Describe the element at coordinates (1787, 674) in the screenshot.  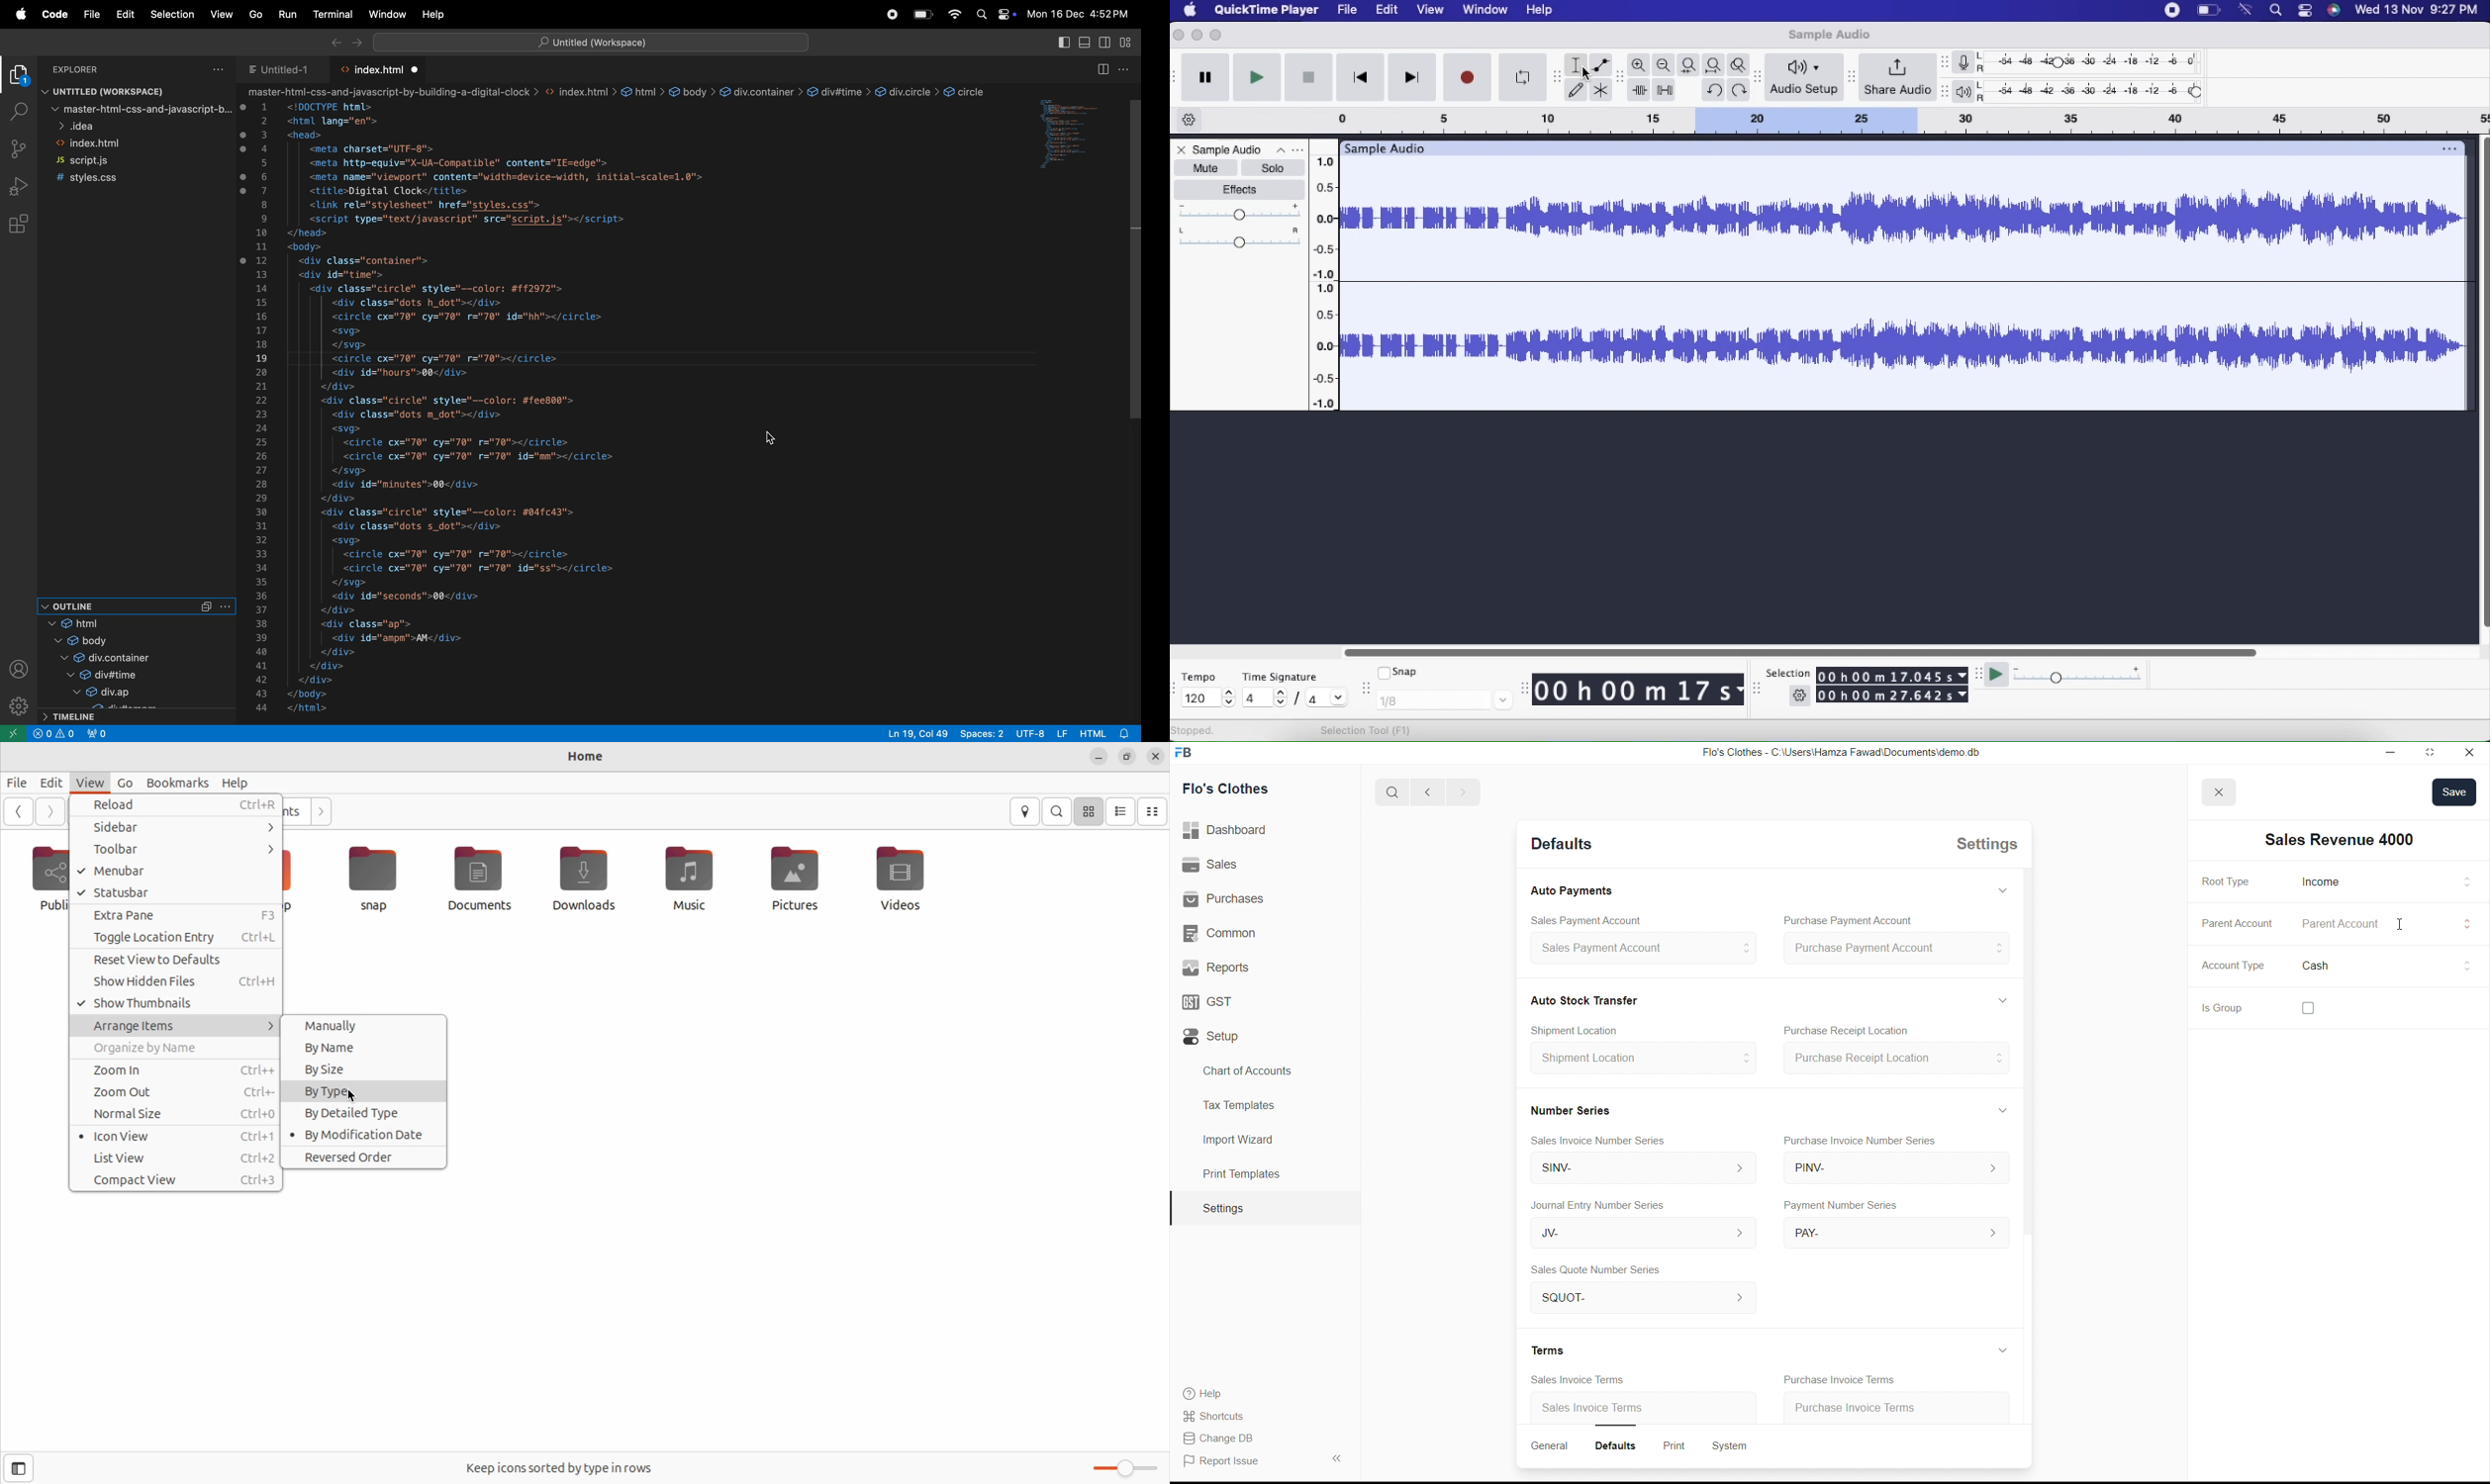
I see `Selection` at that location.